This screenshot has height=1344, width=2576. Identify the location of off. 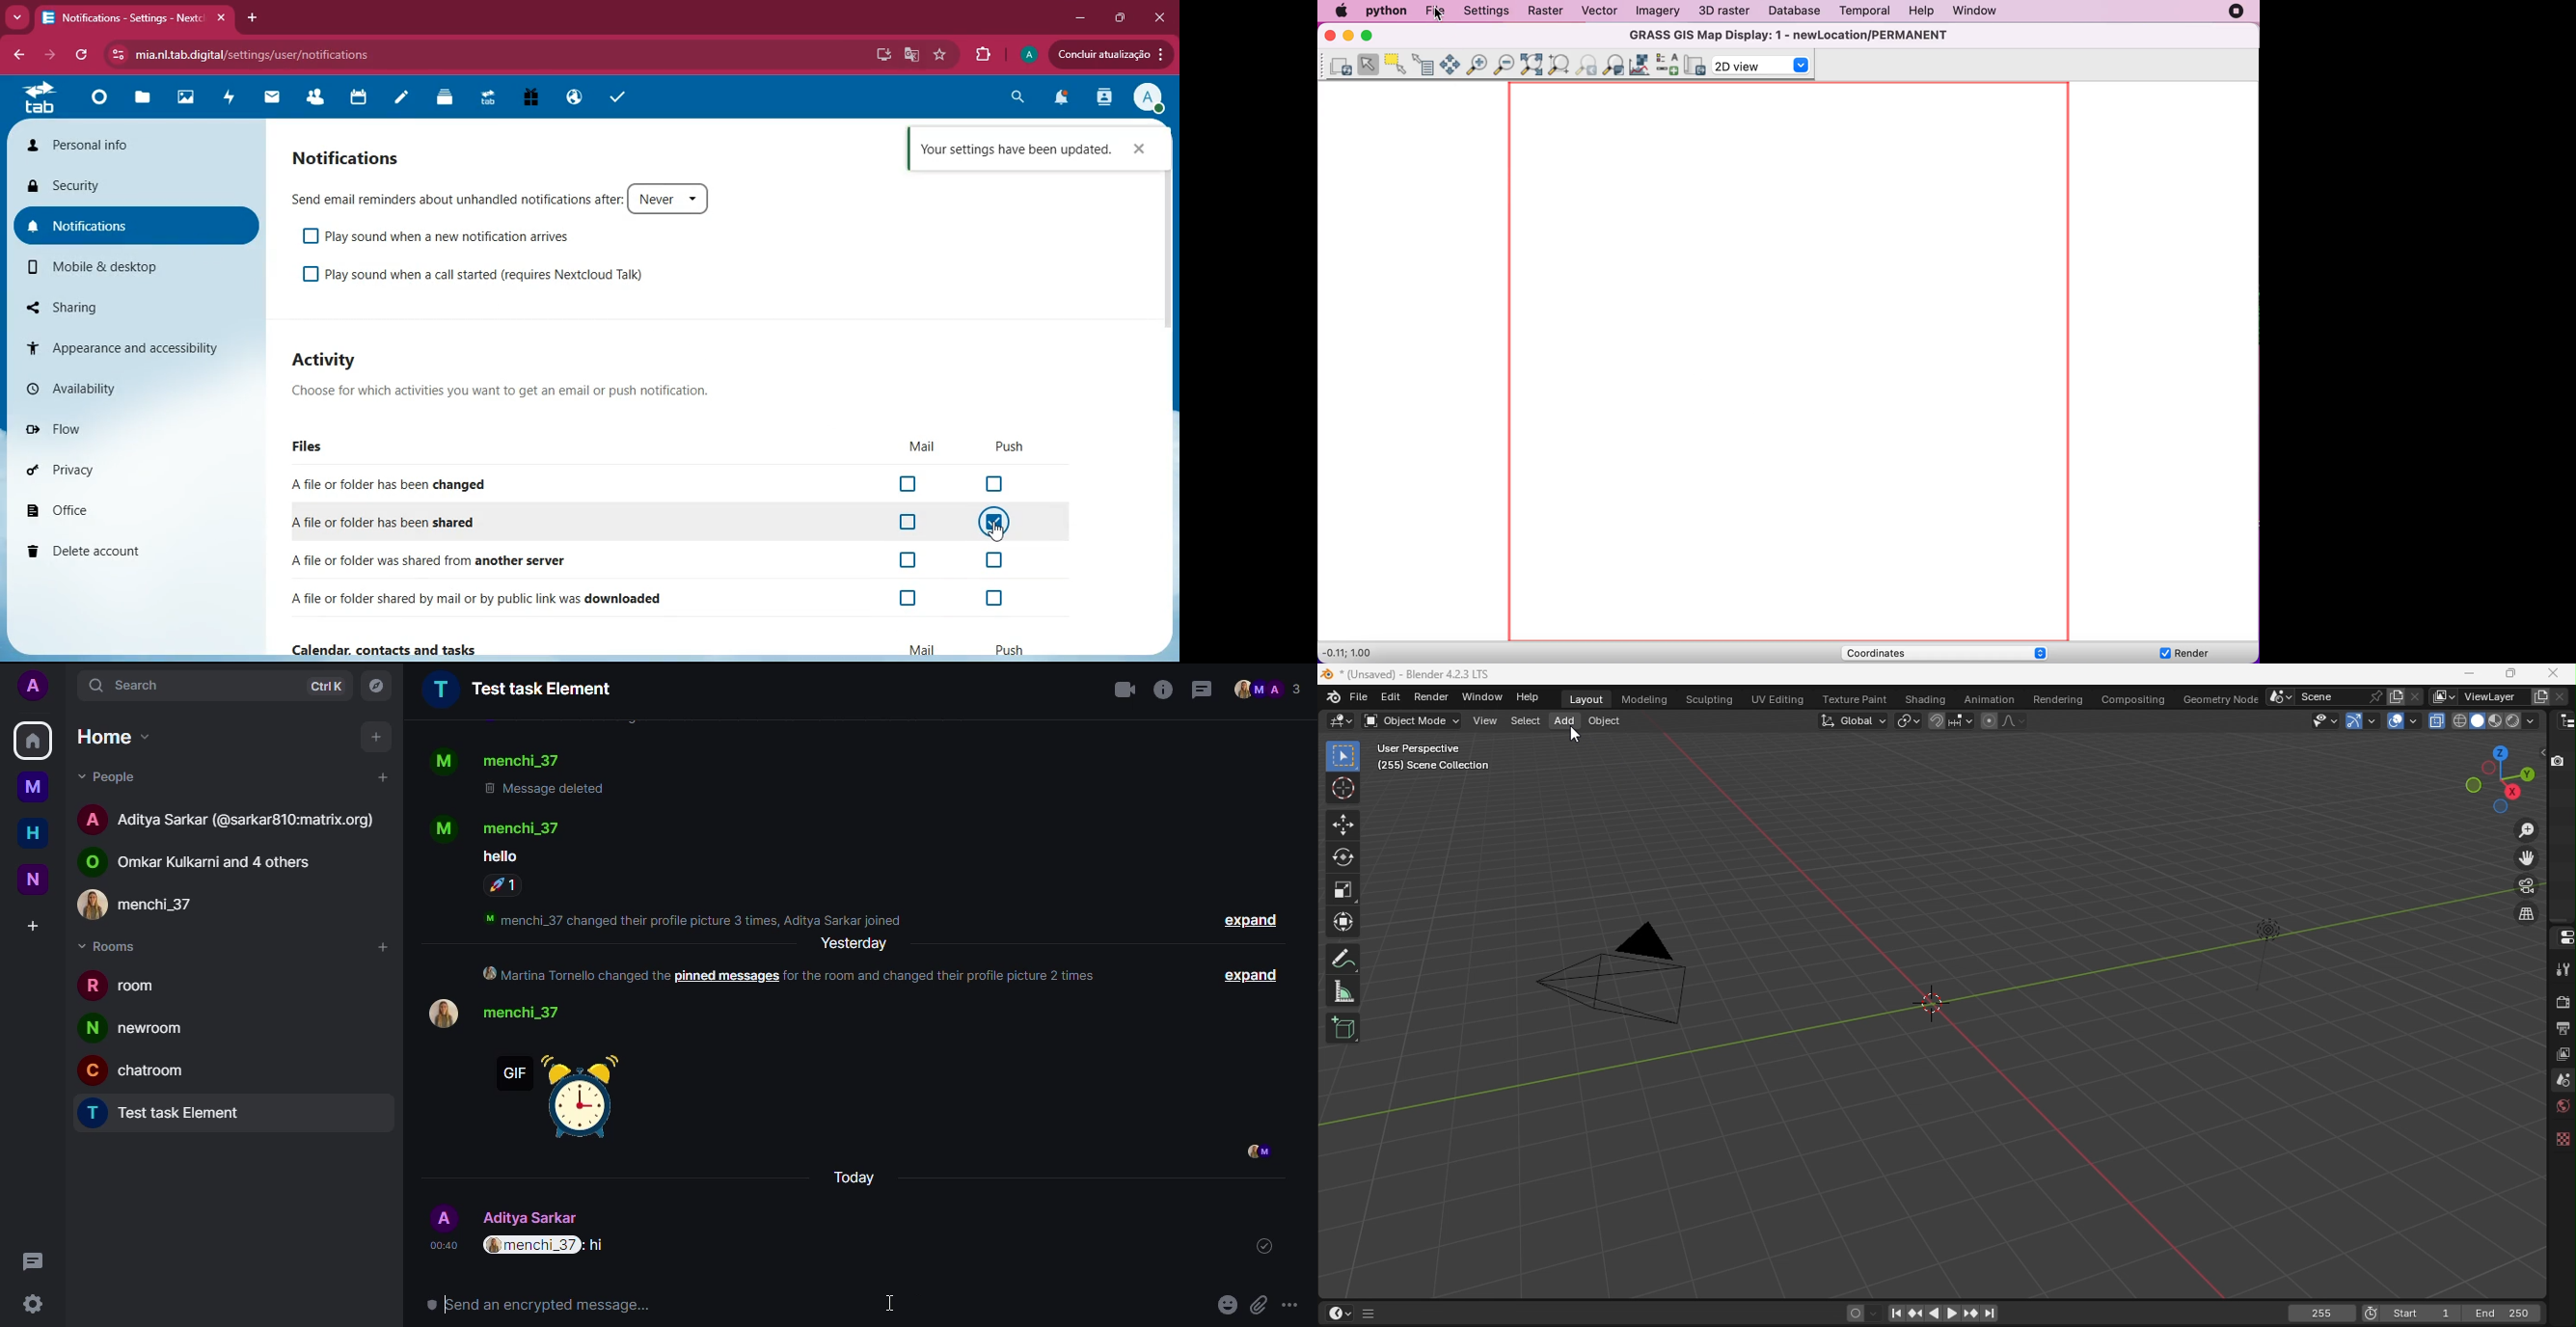
(905, 560).